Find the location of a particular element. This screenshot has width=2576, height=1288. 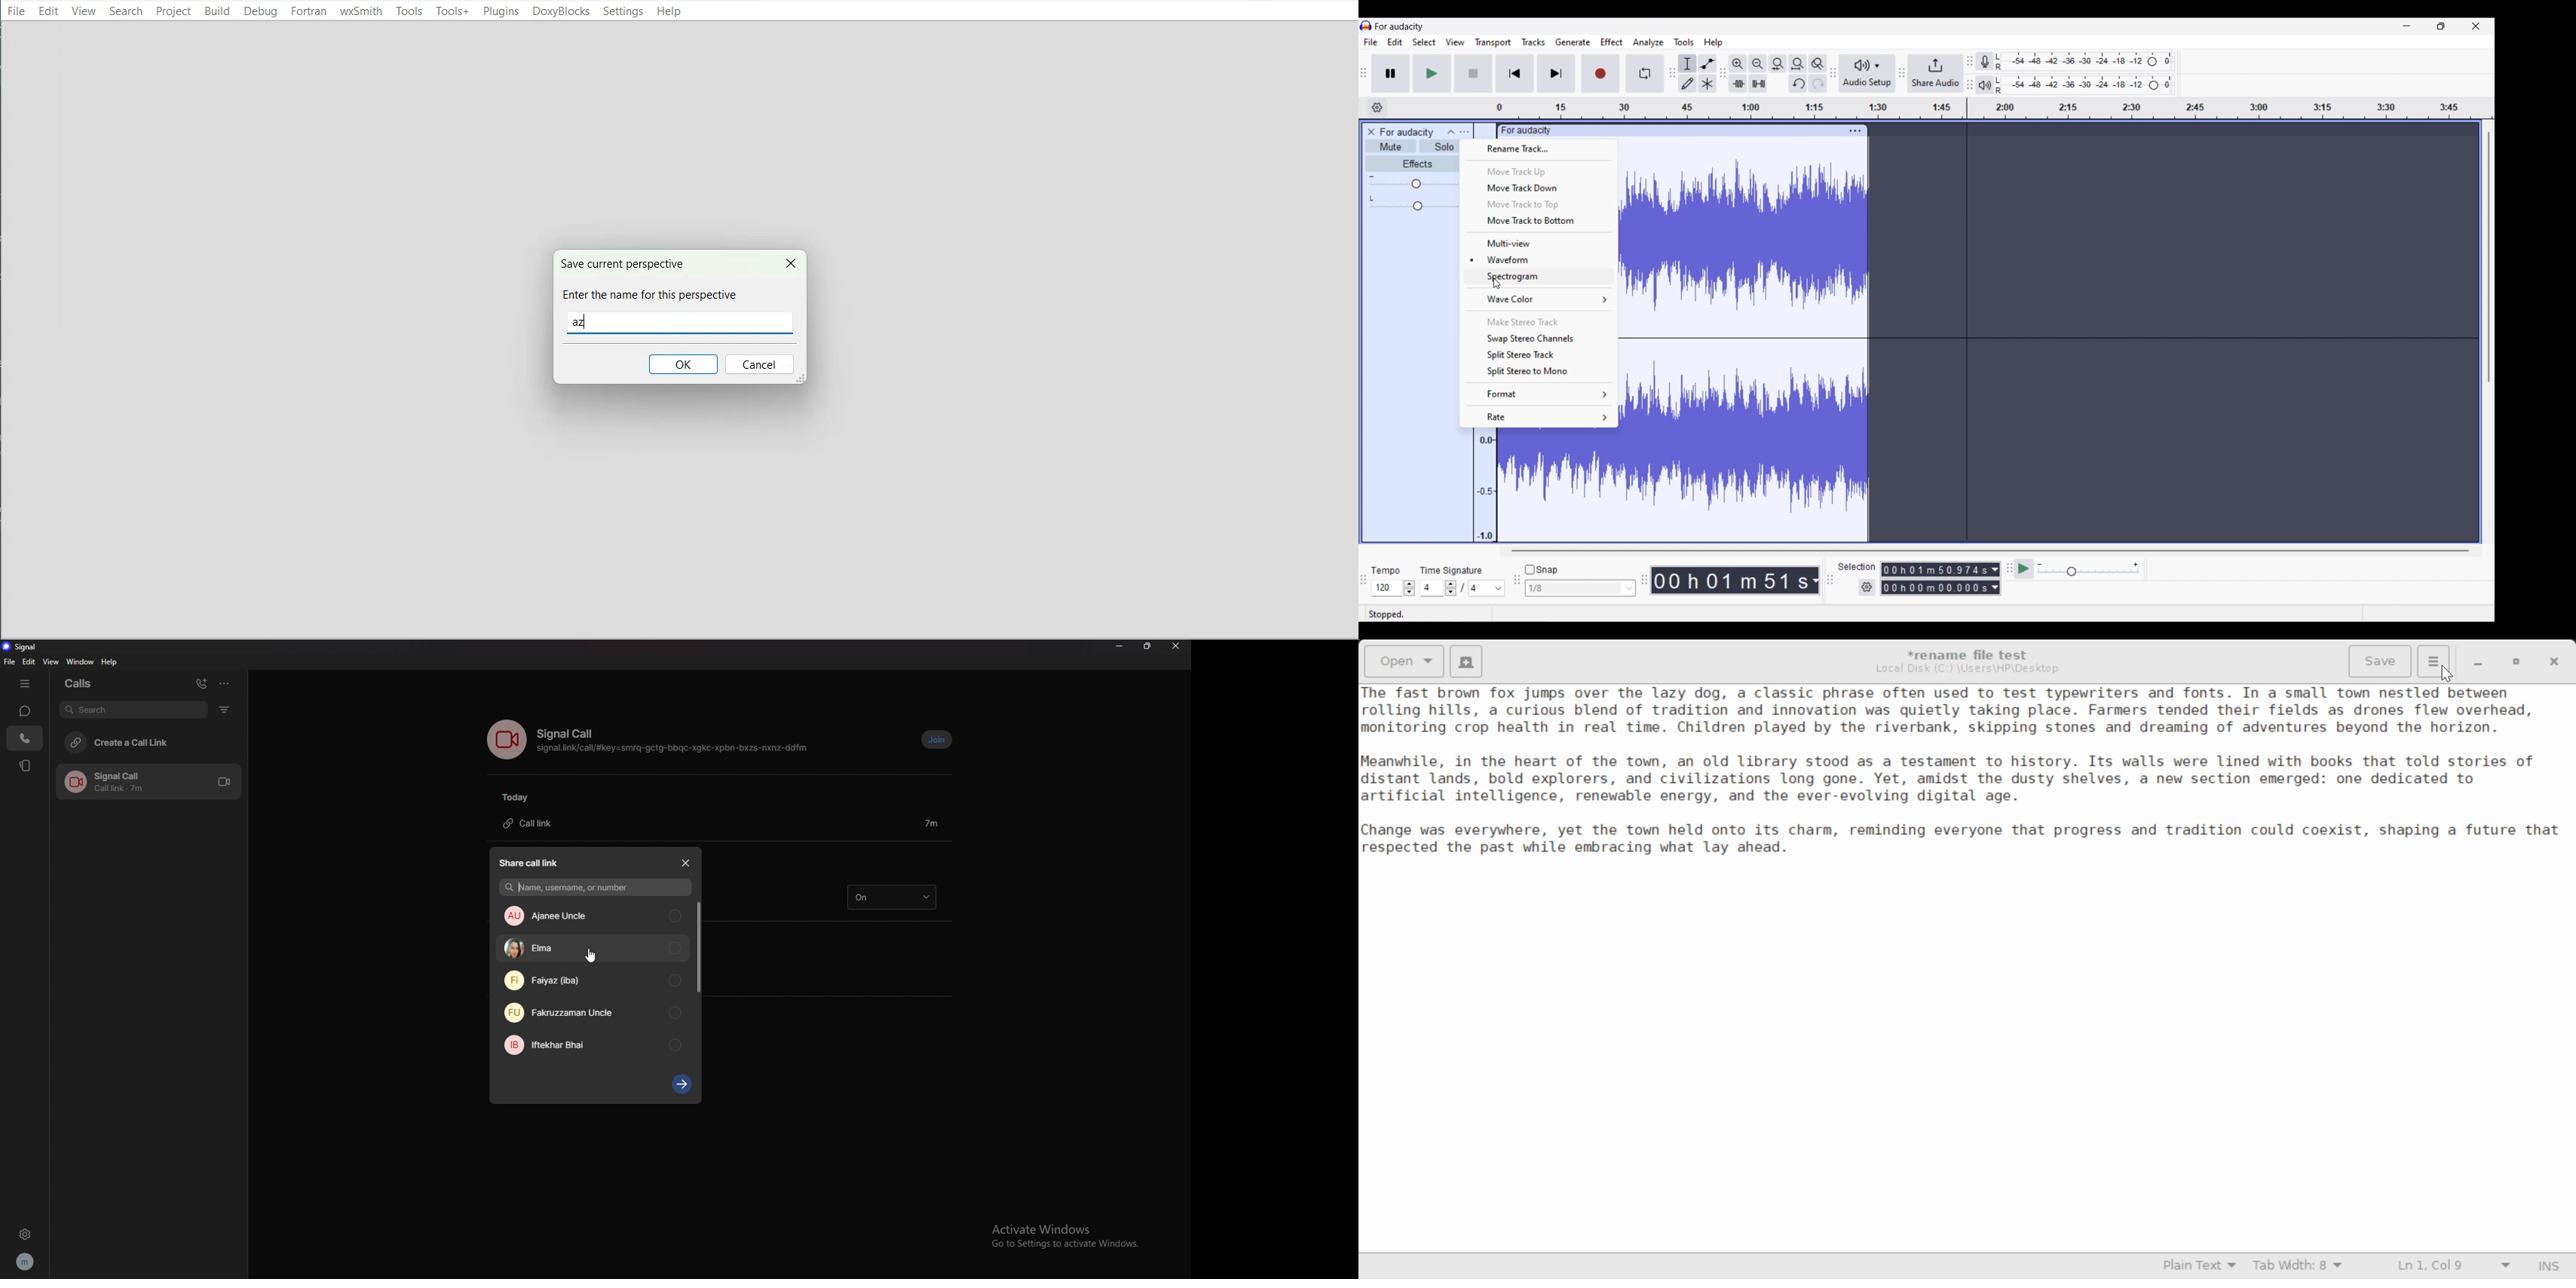

calls is located at coordinates (85, 684).